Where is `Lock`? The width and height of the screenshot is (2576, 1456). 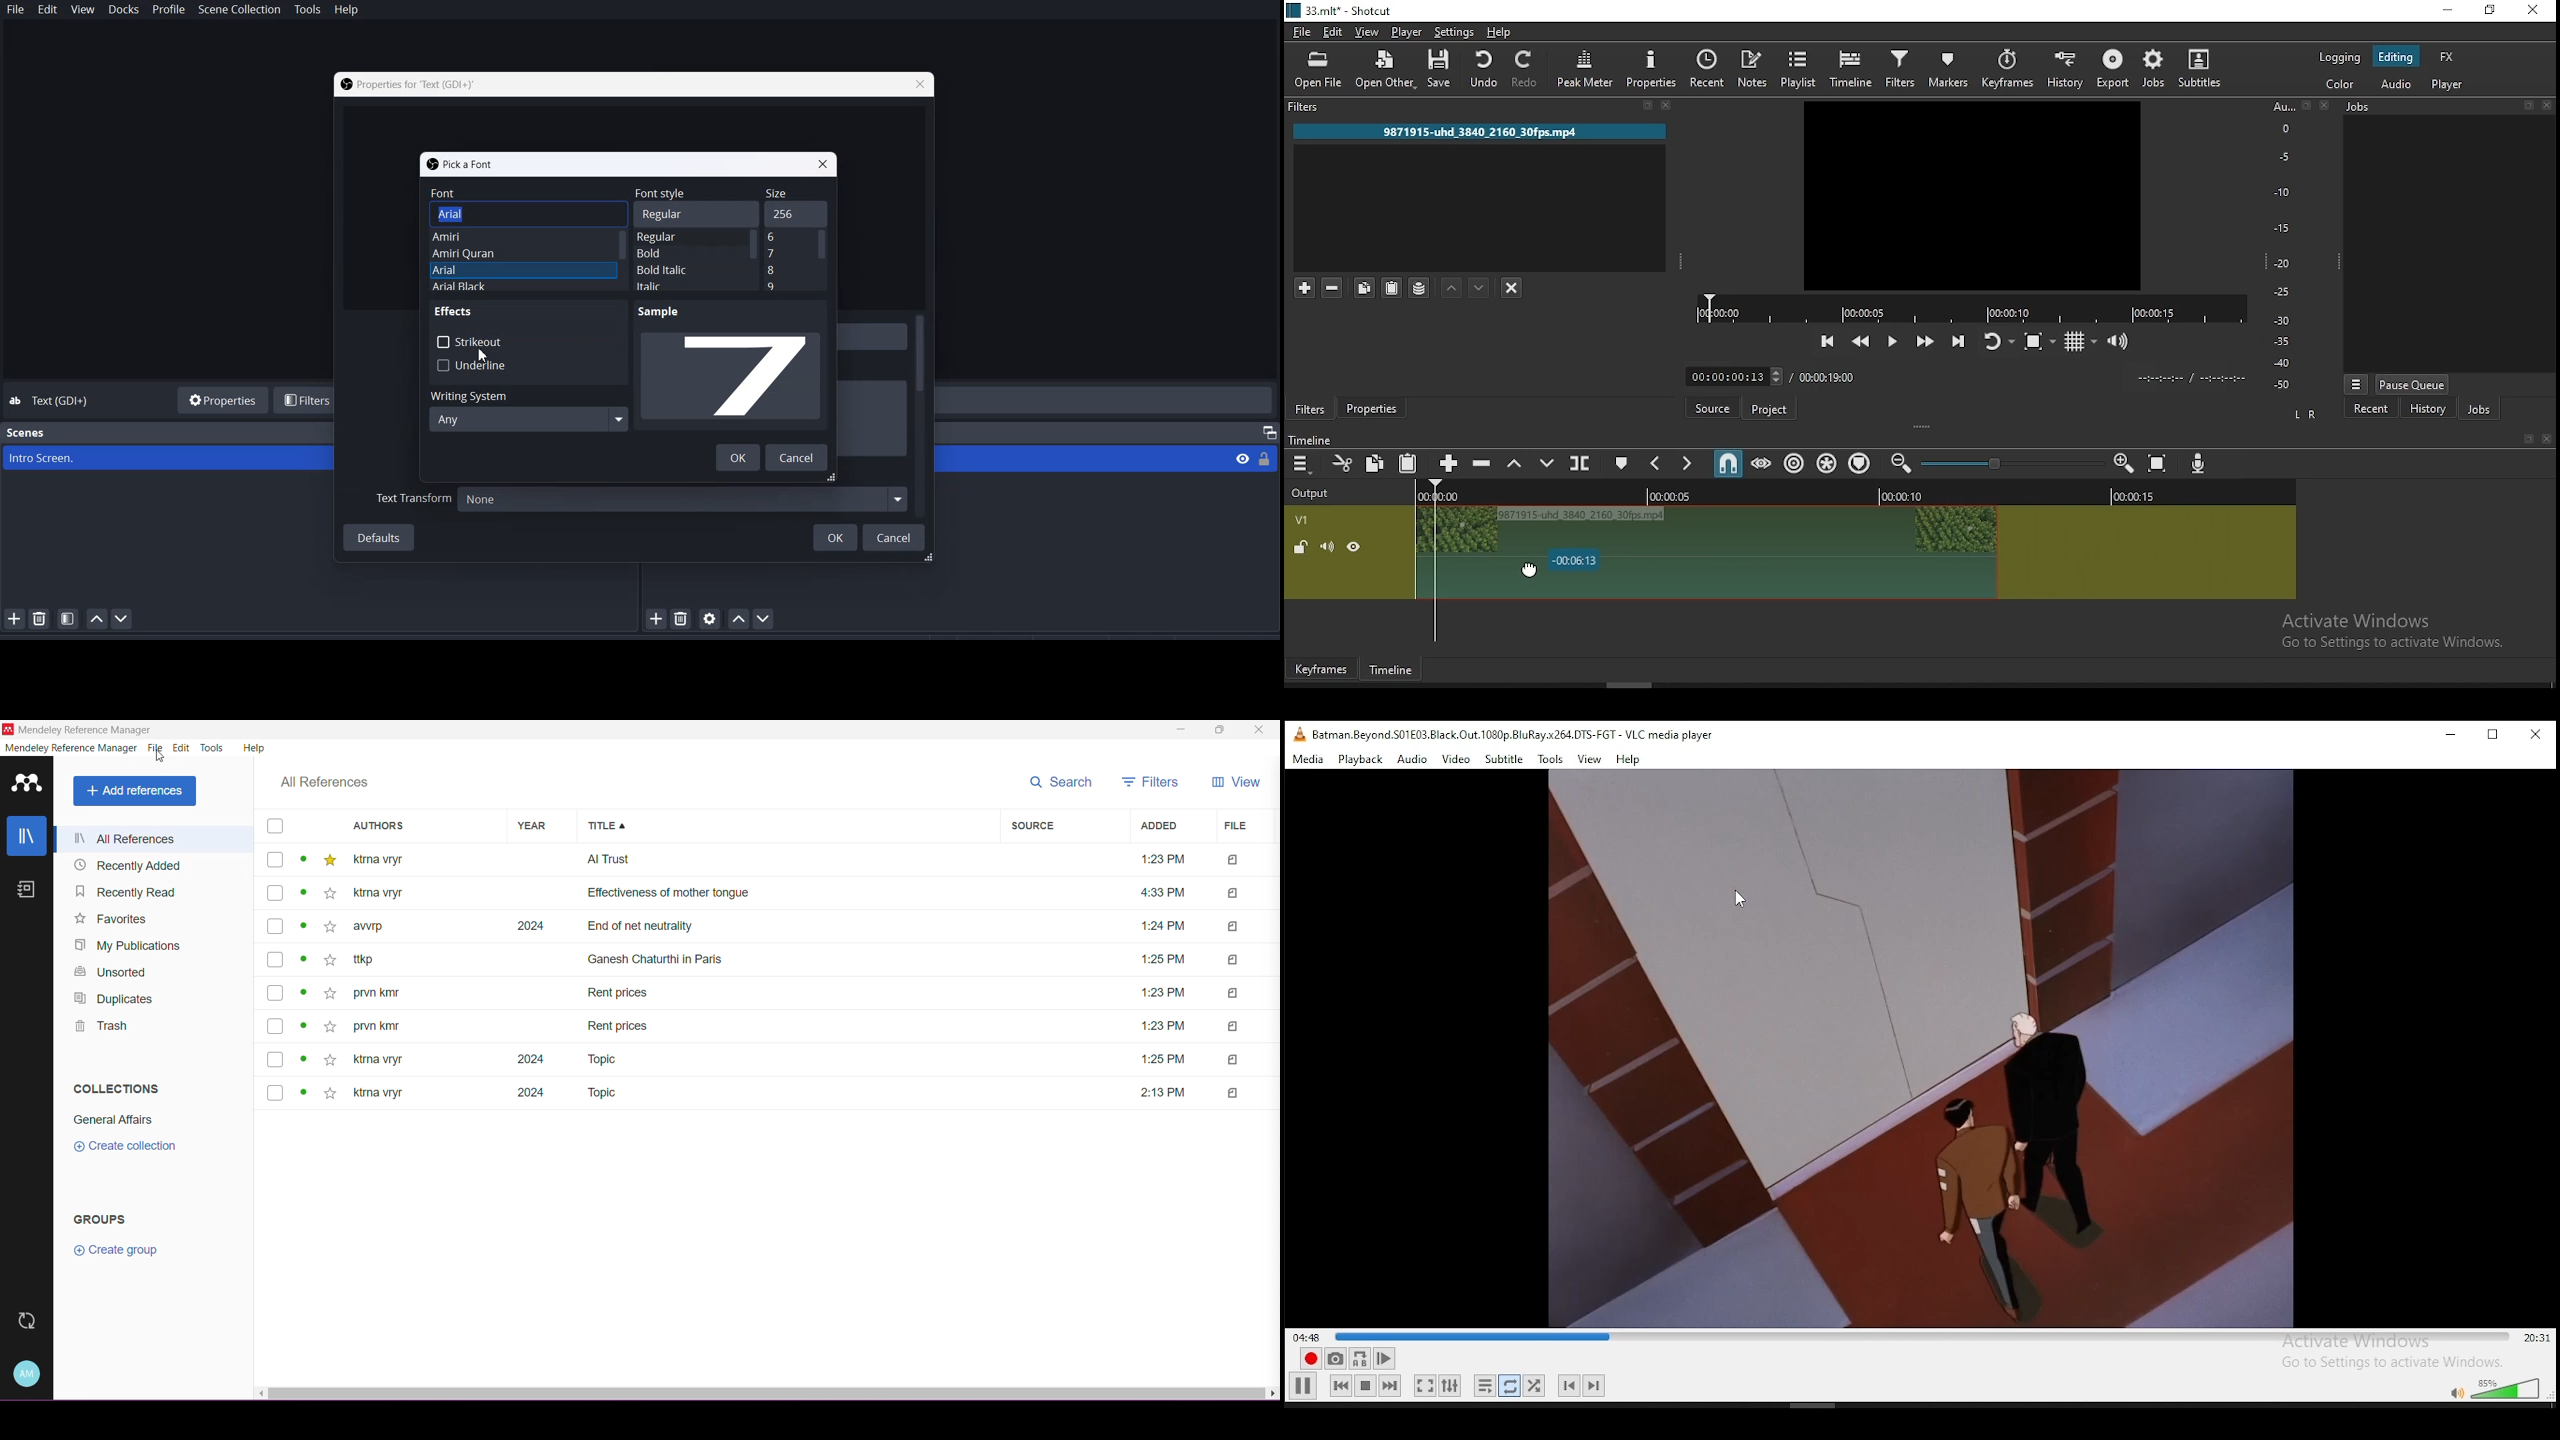 Lock is located at coordinates (1269, 457).